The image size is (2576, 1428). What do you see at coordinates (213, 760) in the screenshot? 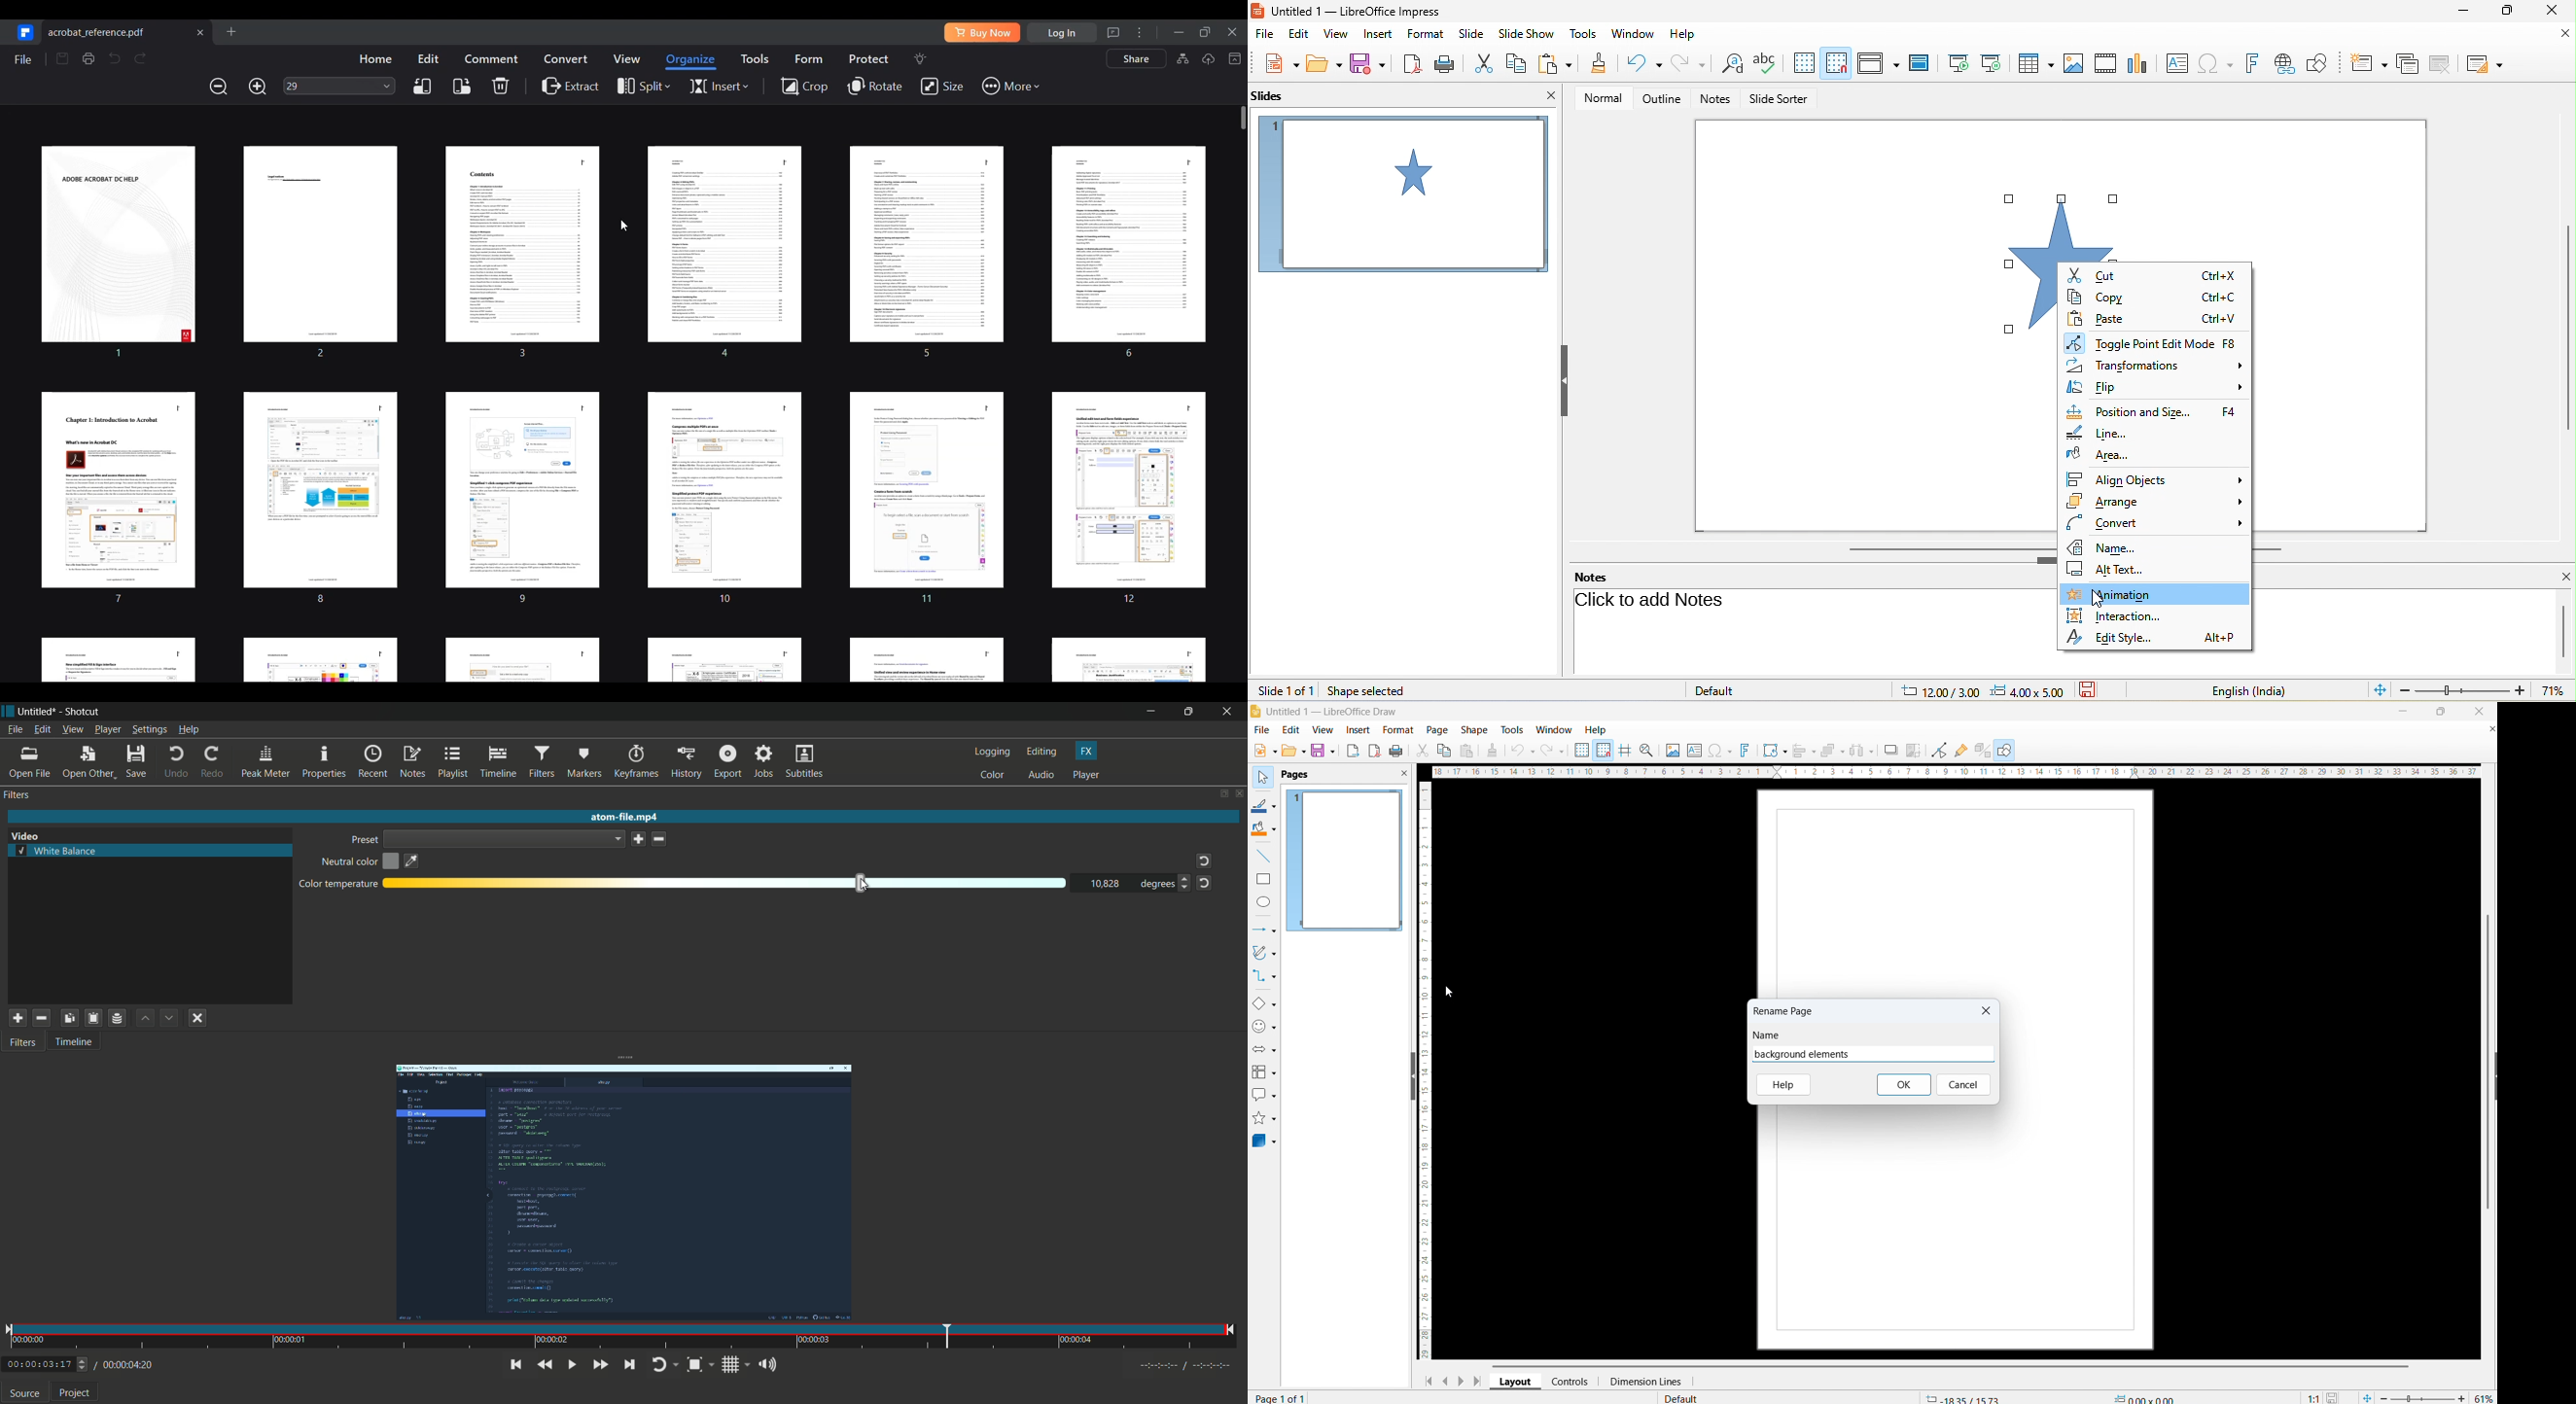
I see `redo` at bounding box center [213, 760].